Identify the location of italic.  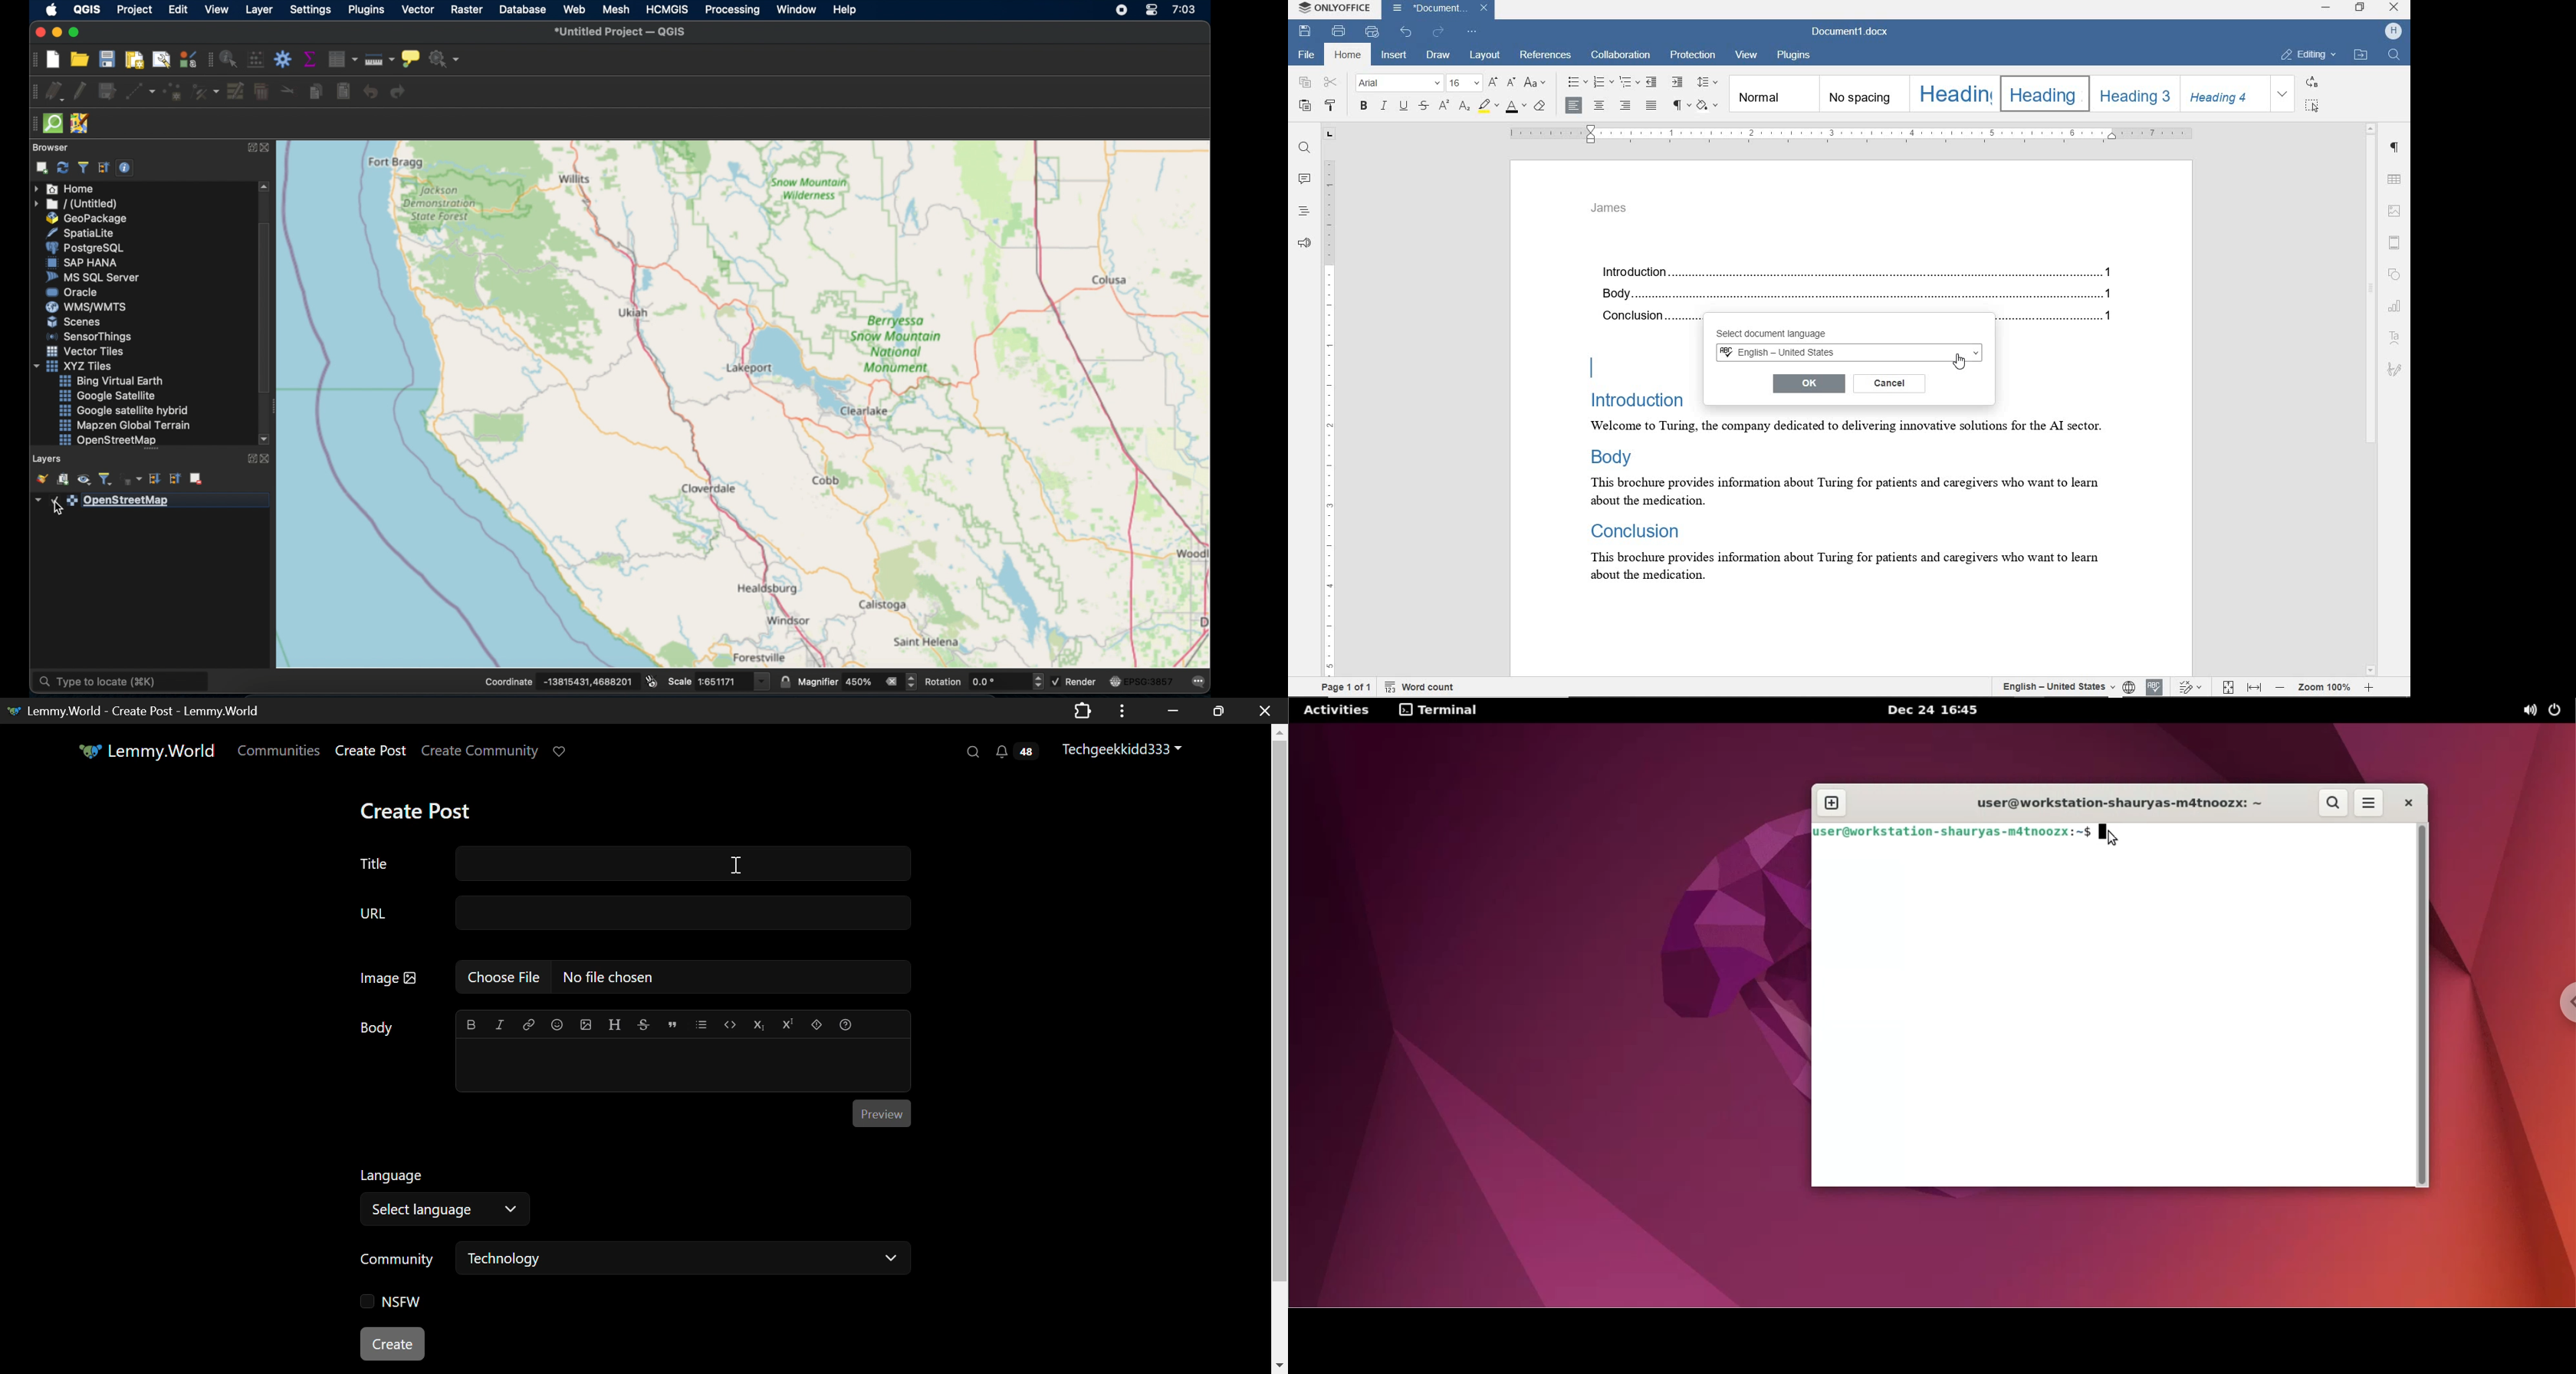
(500, 1024).